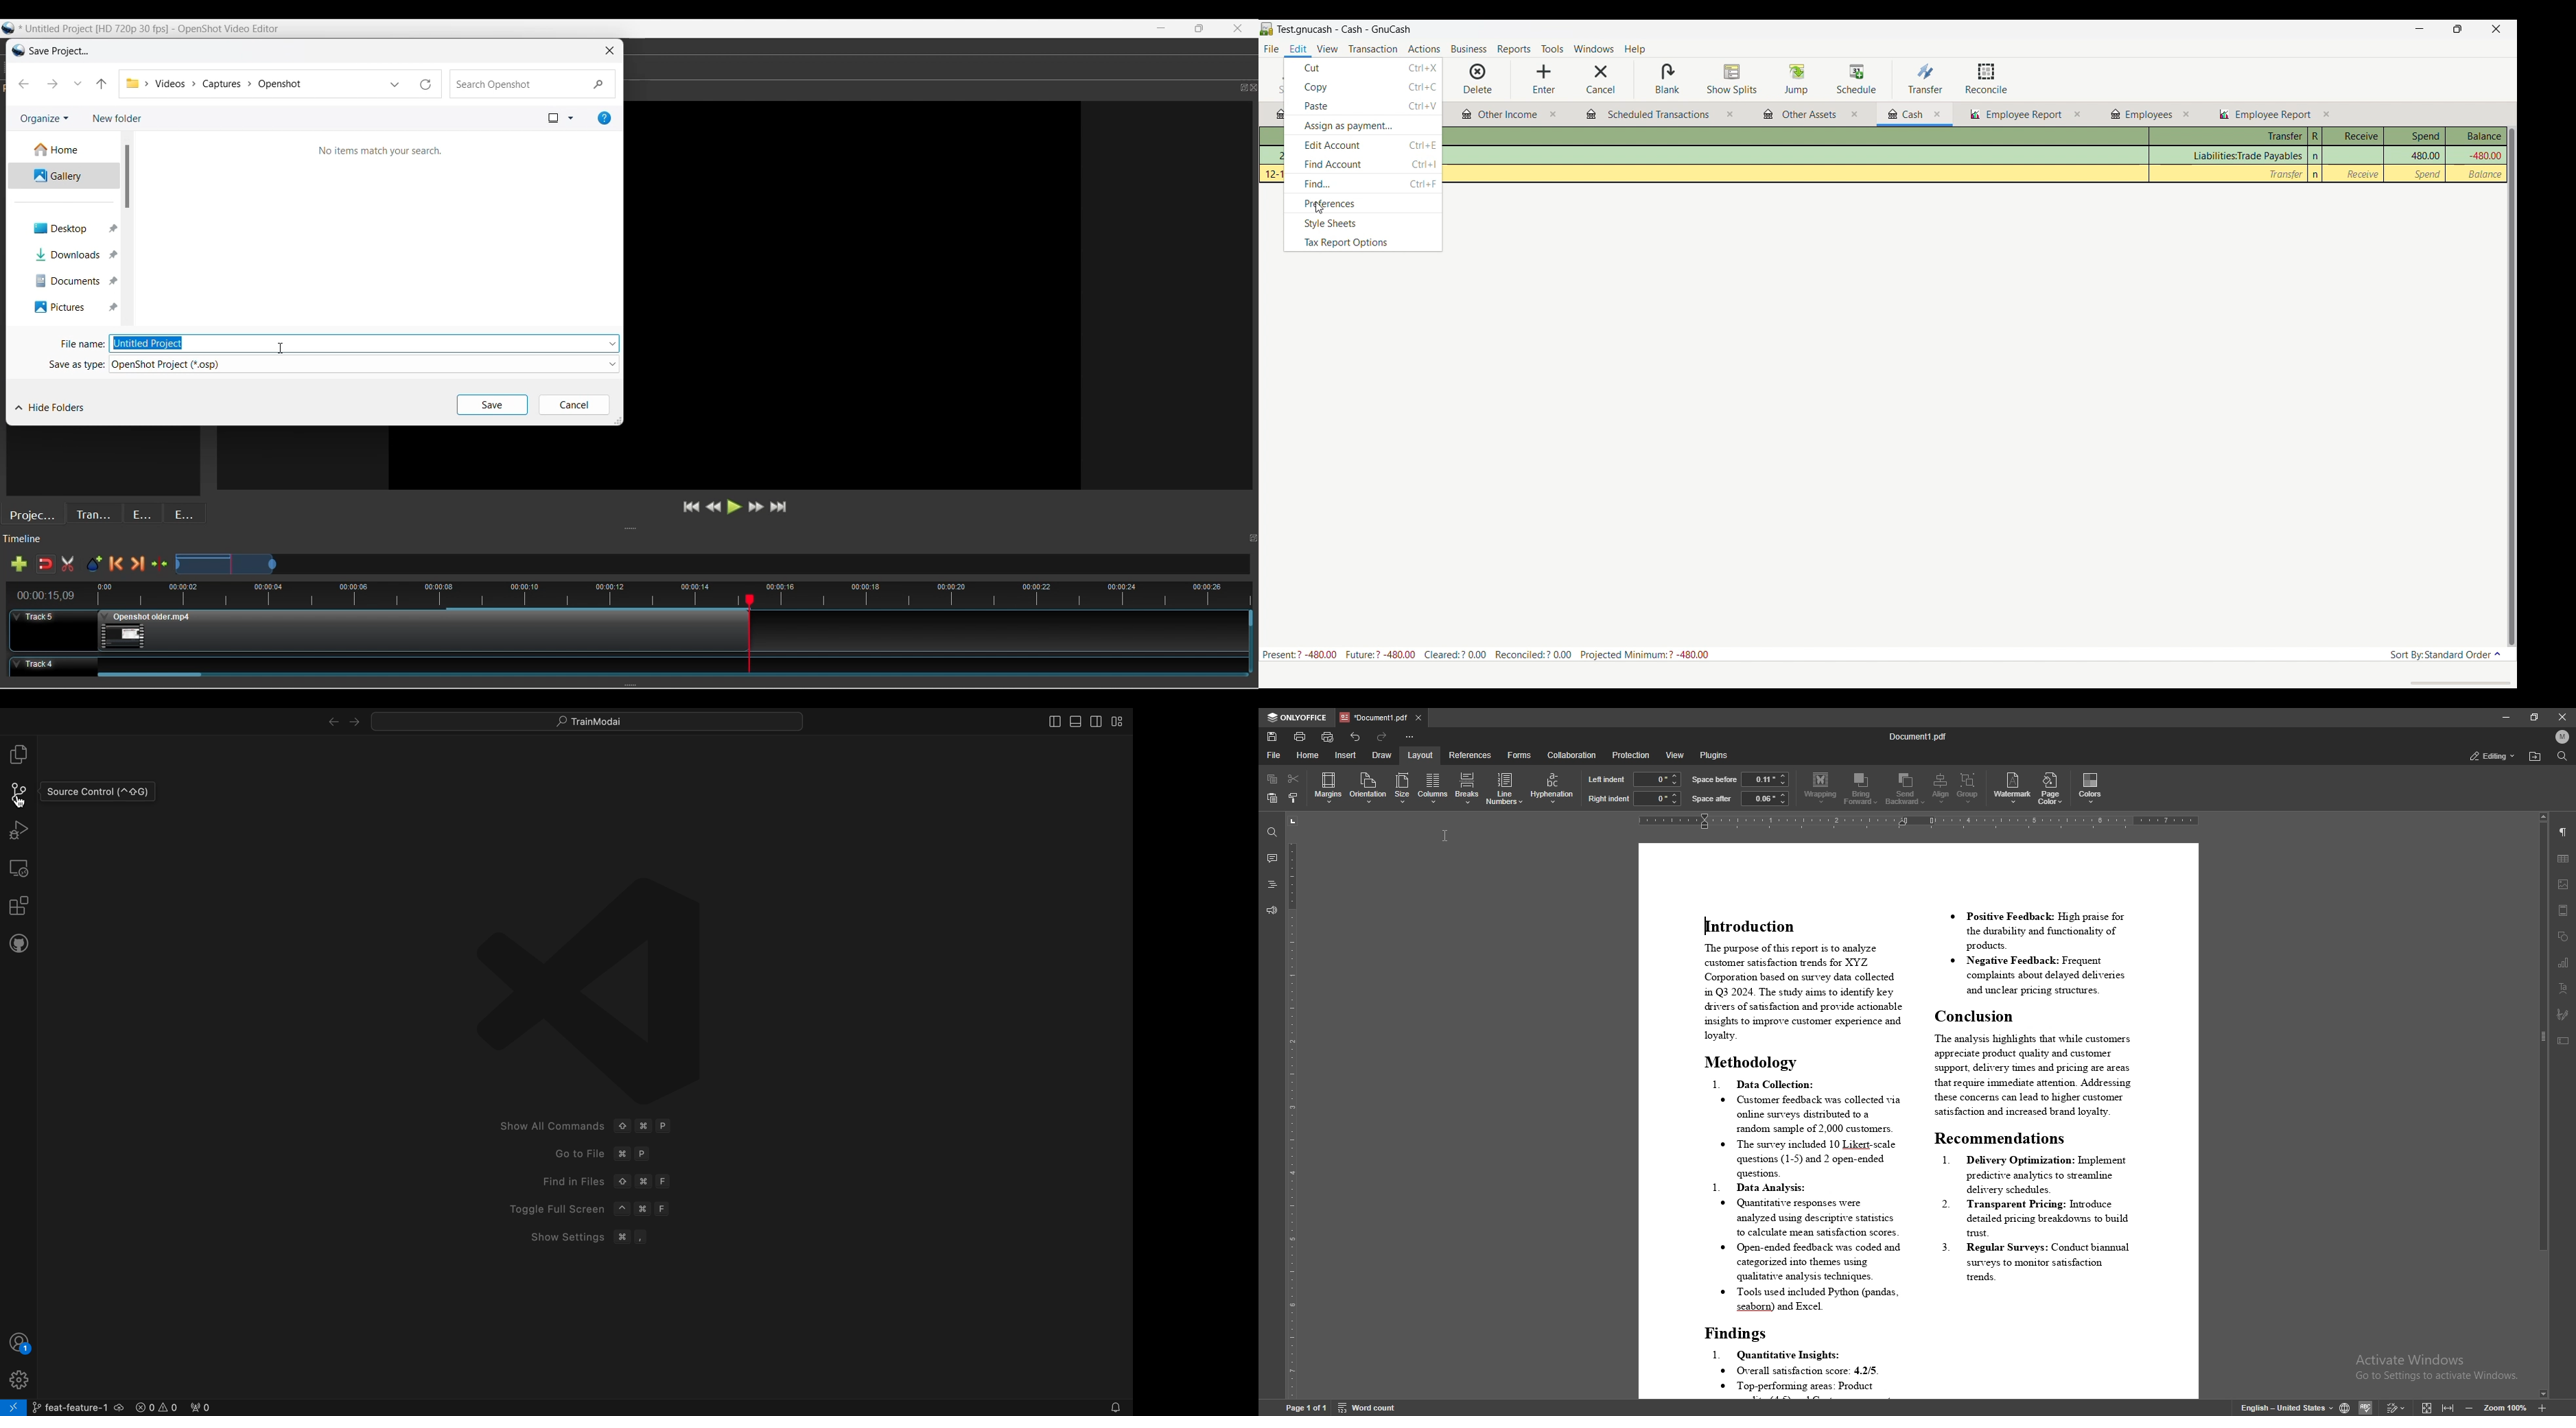  I want to click on layouts, so click(1081, 720).